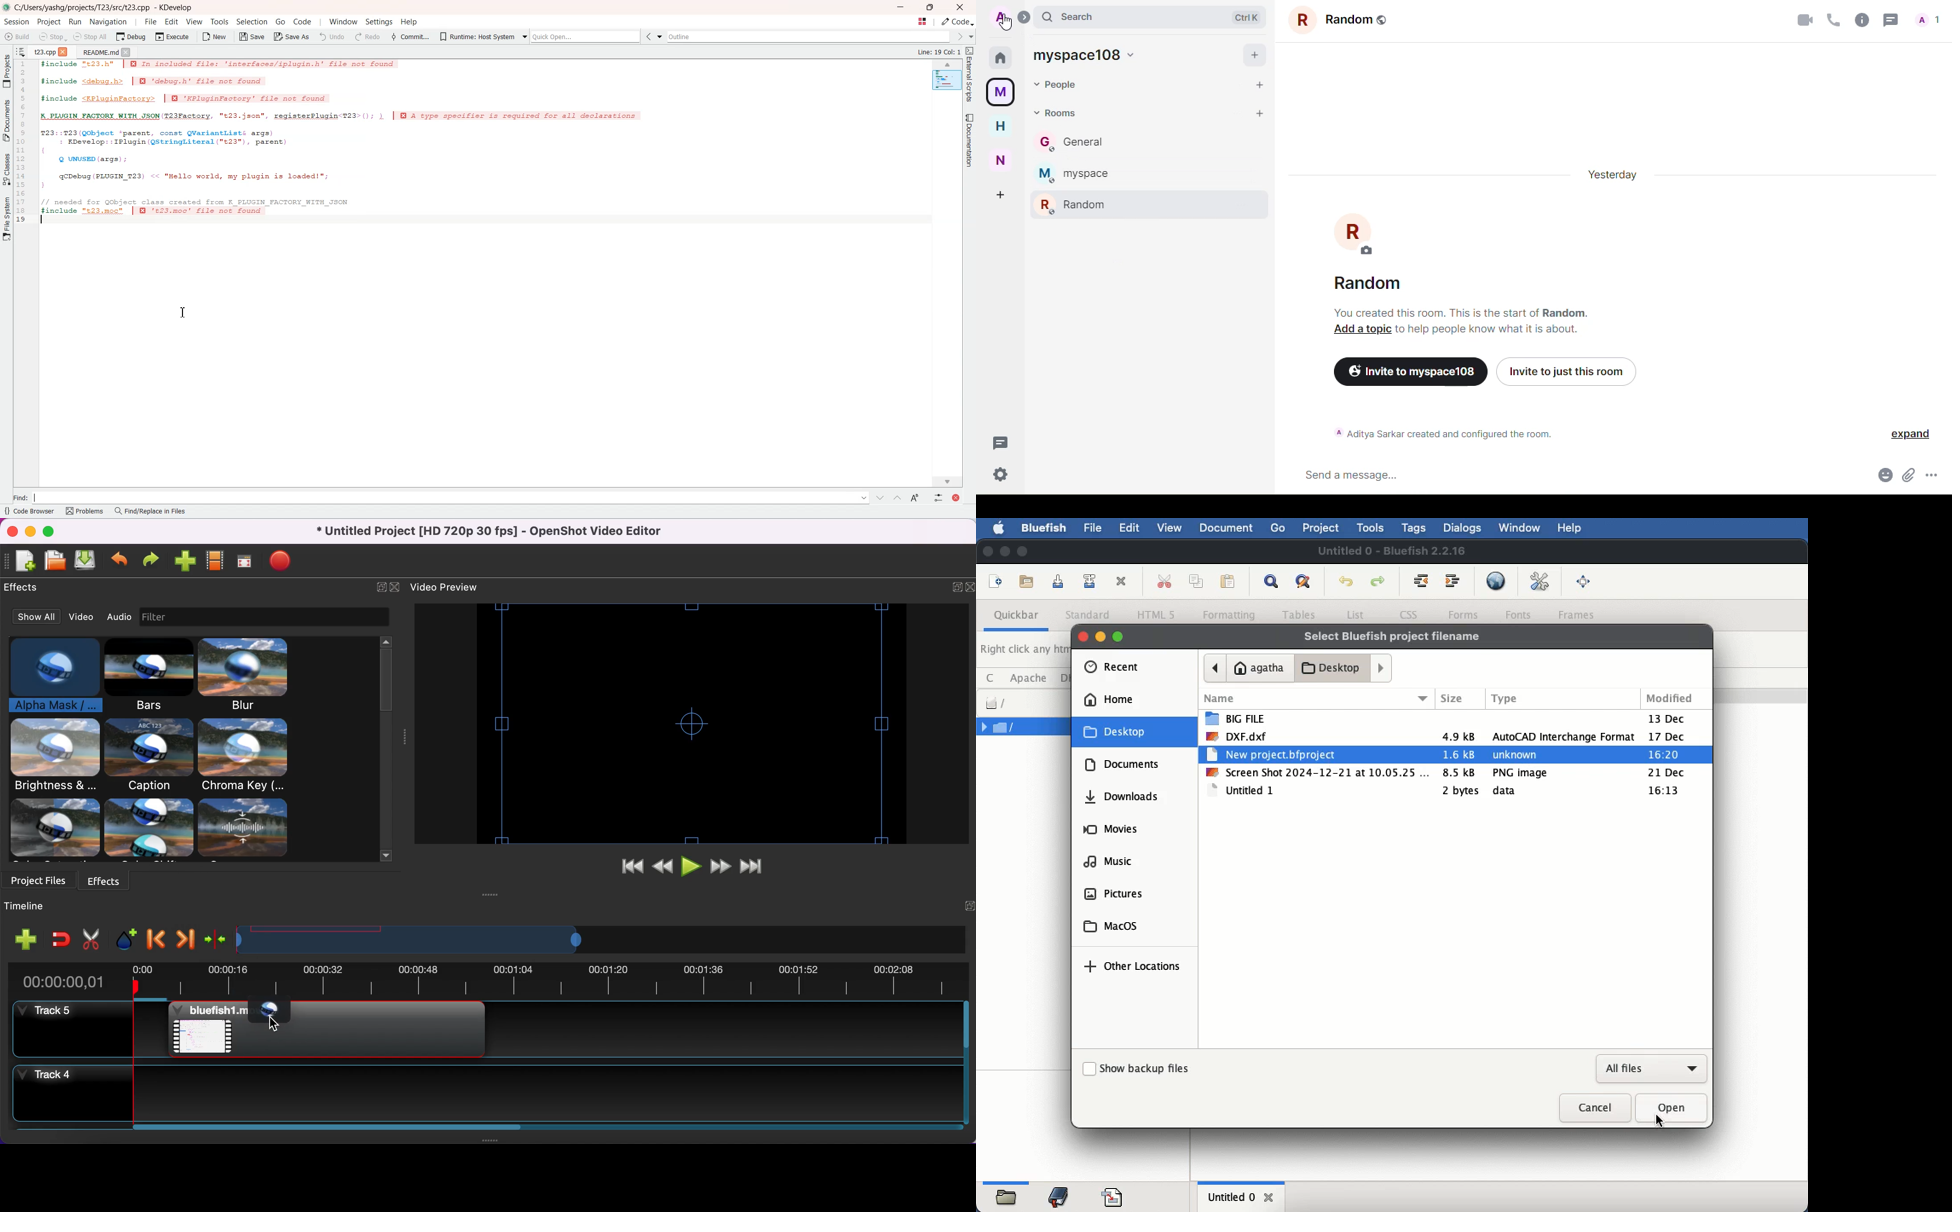 The width and height of the screenshot is (1960, 1232). What do you see at coordinates (409, 36) in the screenshot?
I see `Commit` at bounding box center [409, 36].